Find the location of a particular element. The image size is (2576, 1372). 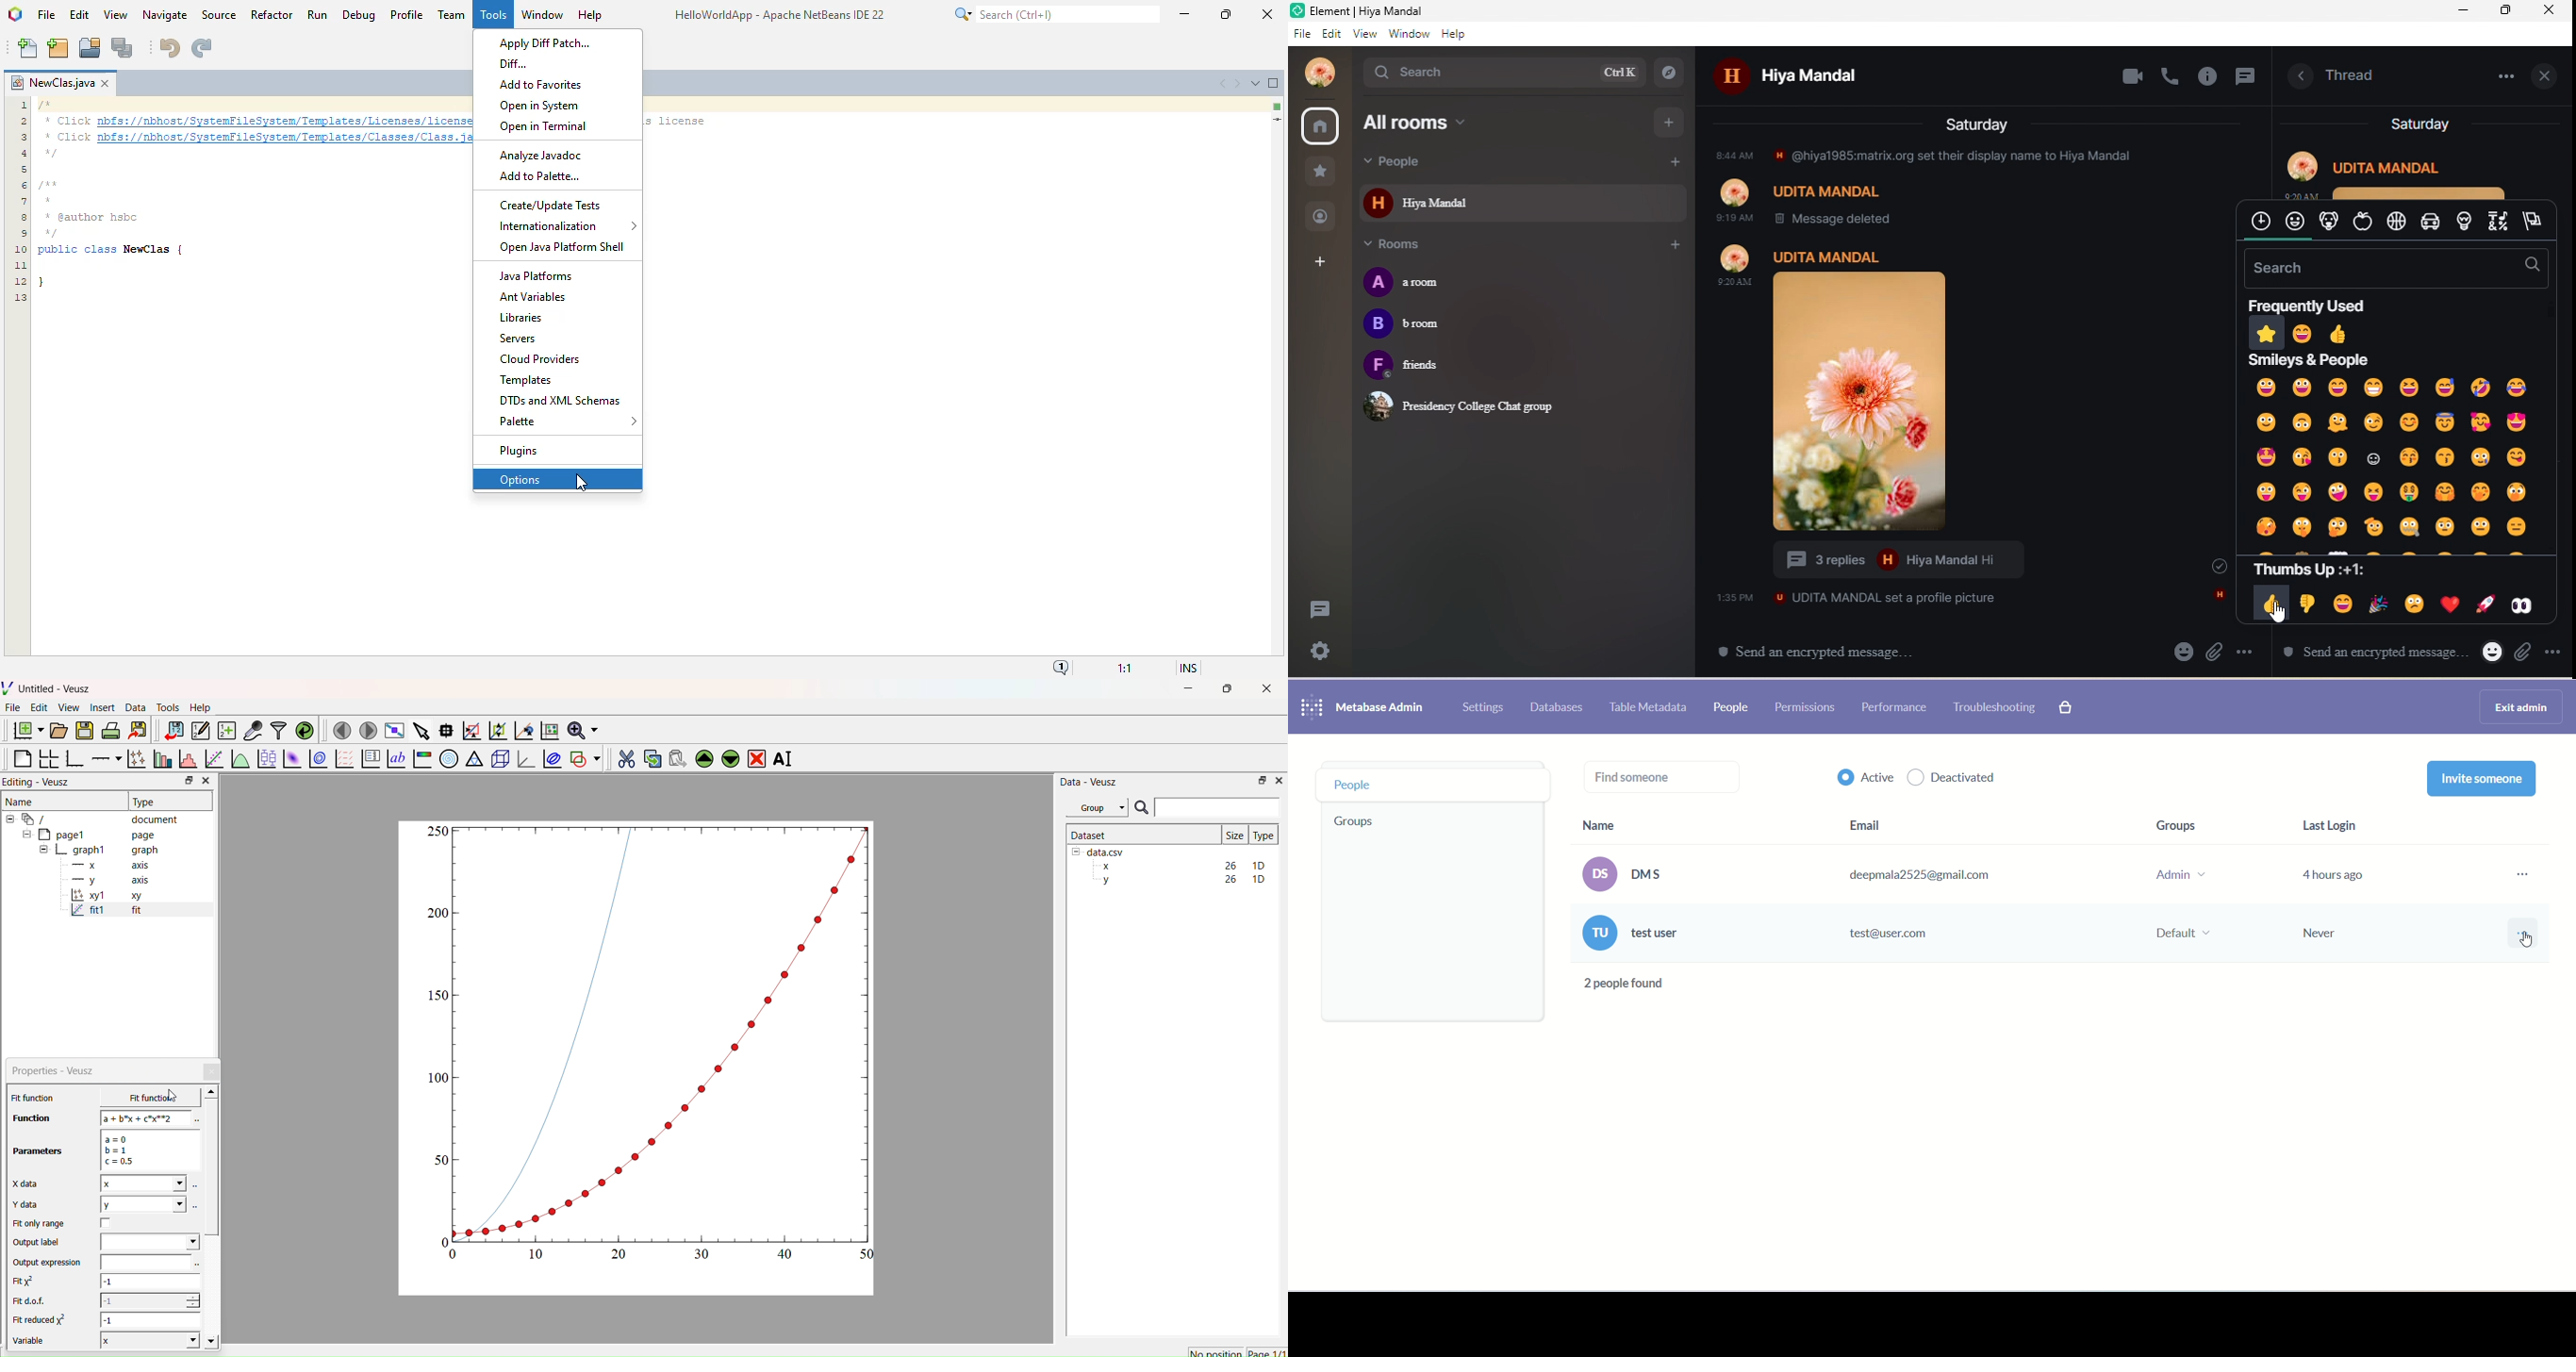

Function is located at coordinates (28, 1118).